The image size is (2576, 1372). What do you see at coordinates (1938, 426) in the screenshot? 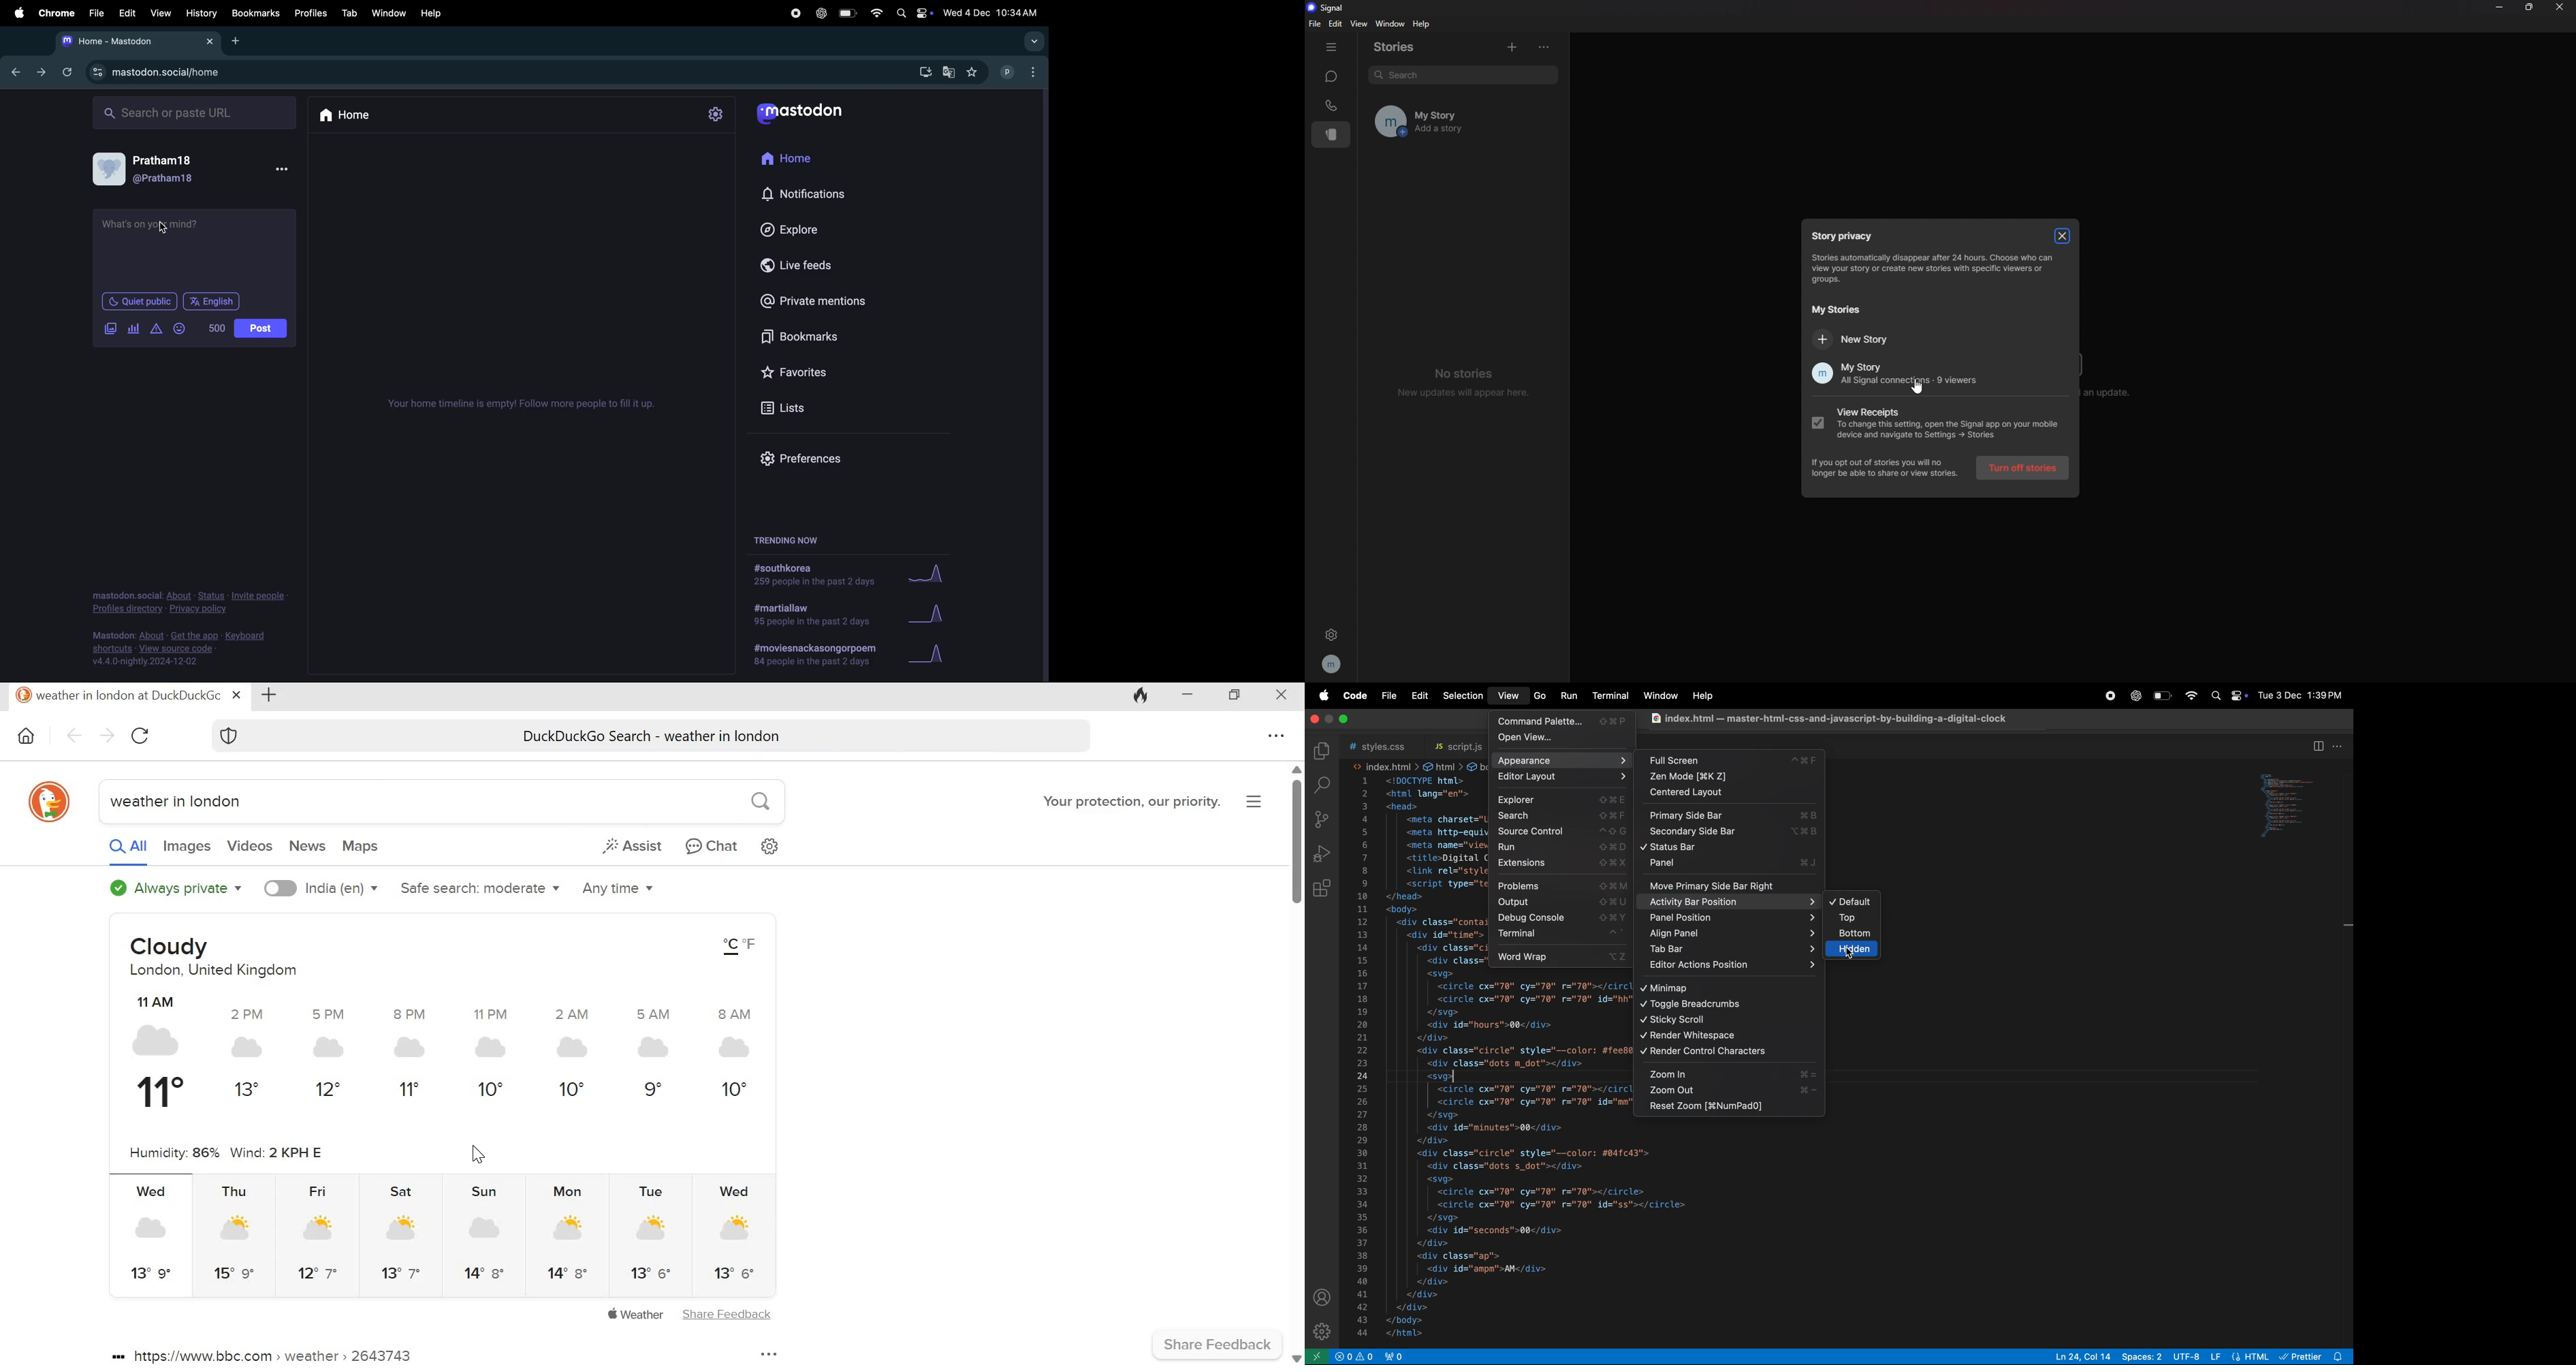
I see `View Receipts To change this setting, open the Signal app on your moble device and navigate to Settings + Stories` at bounding box center [1938, 426].